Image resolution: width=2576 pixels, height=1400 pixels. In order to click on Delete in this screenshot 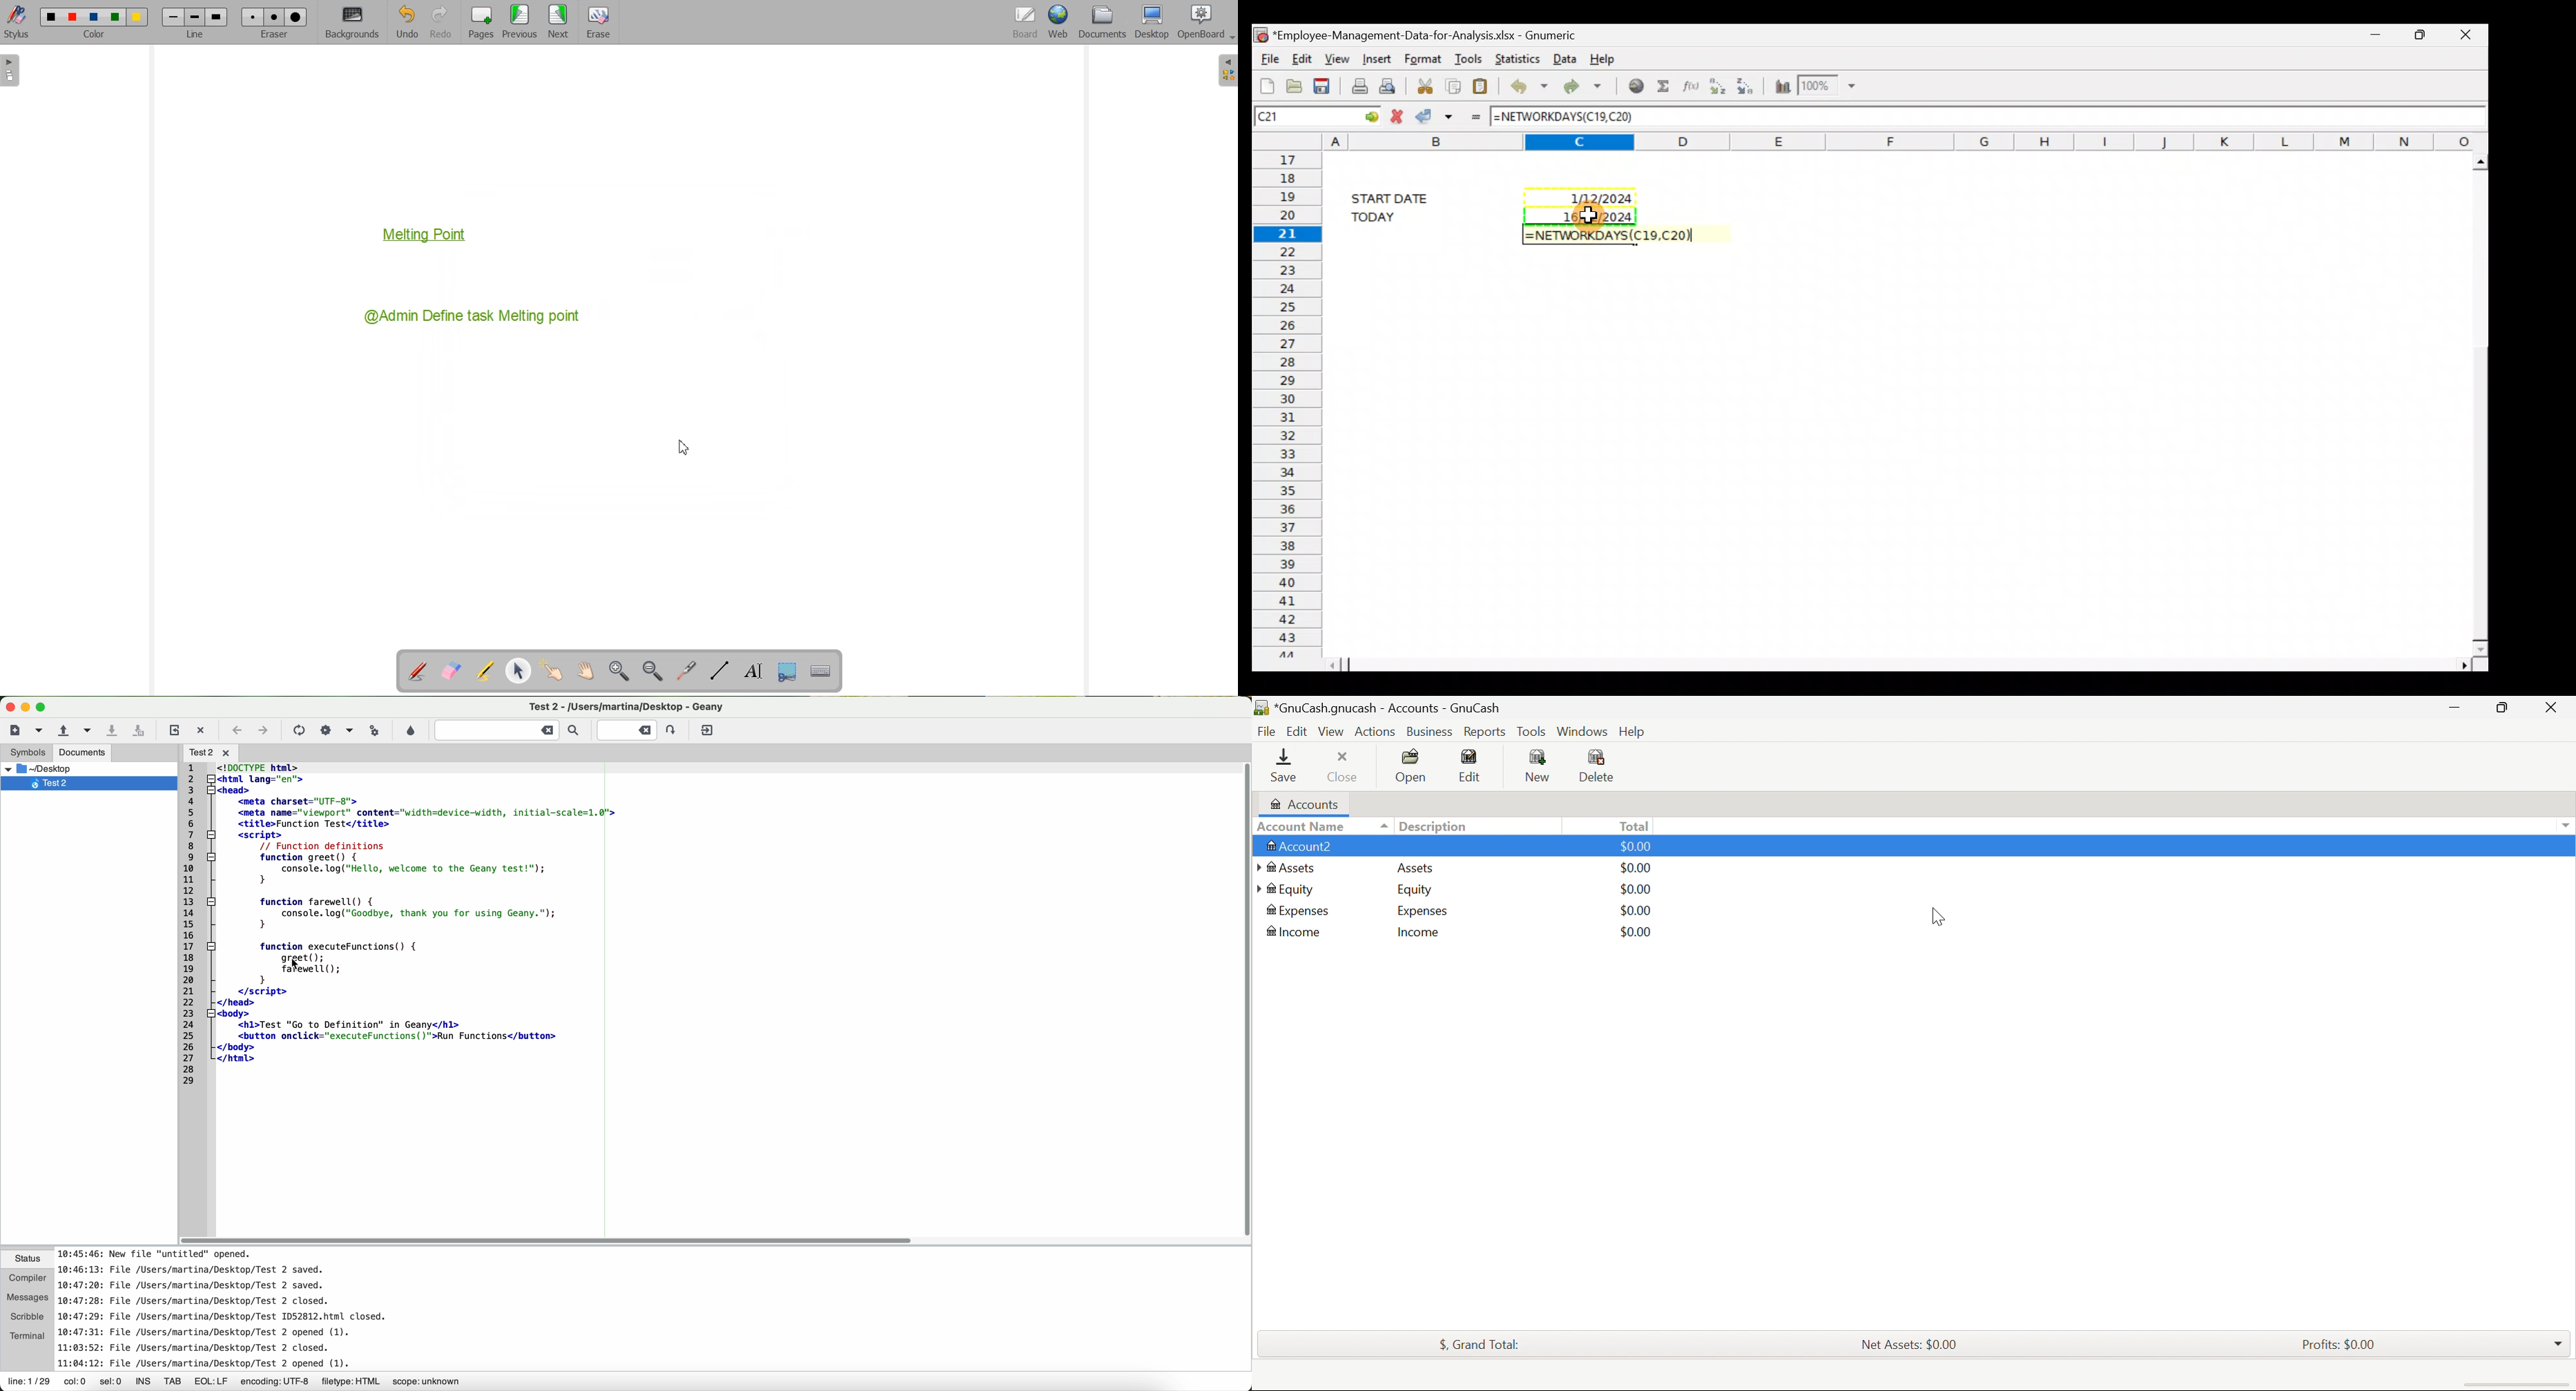, I will do `click(1600, 766)`.